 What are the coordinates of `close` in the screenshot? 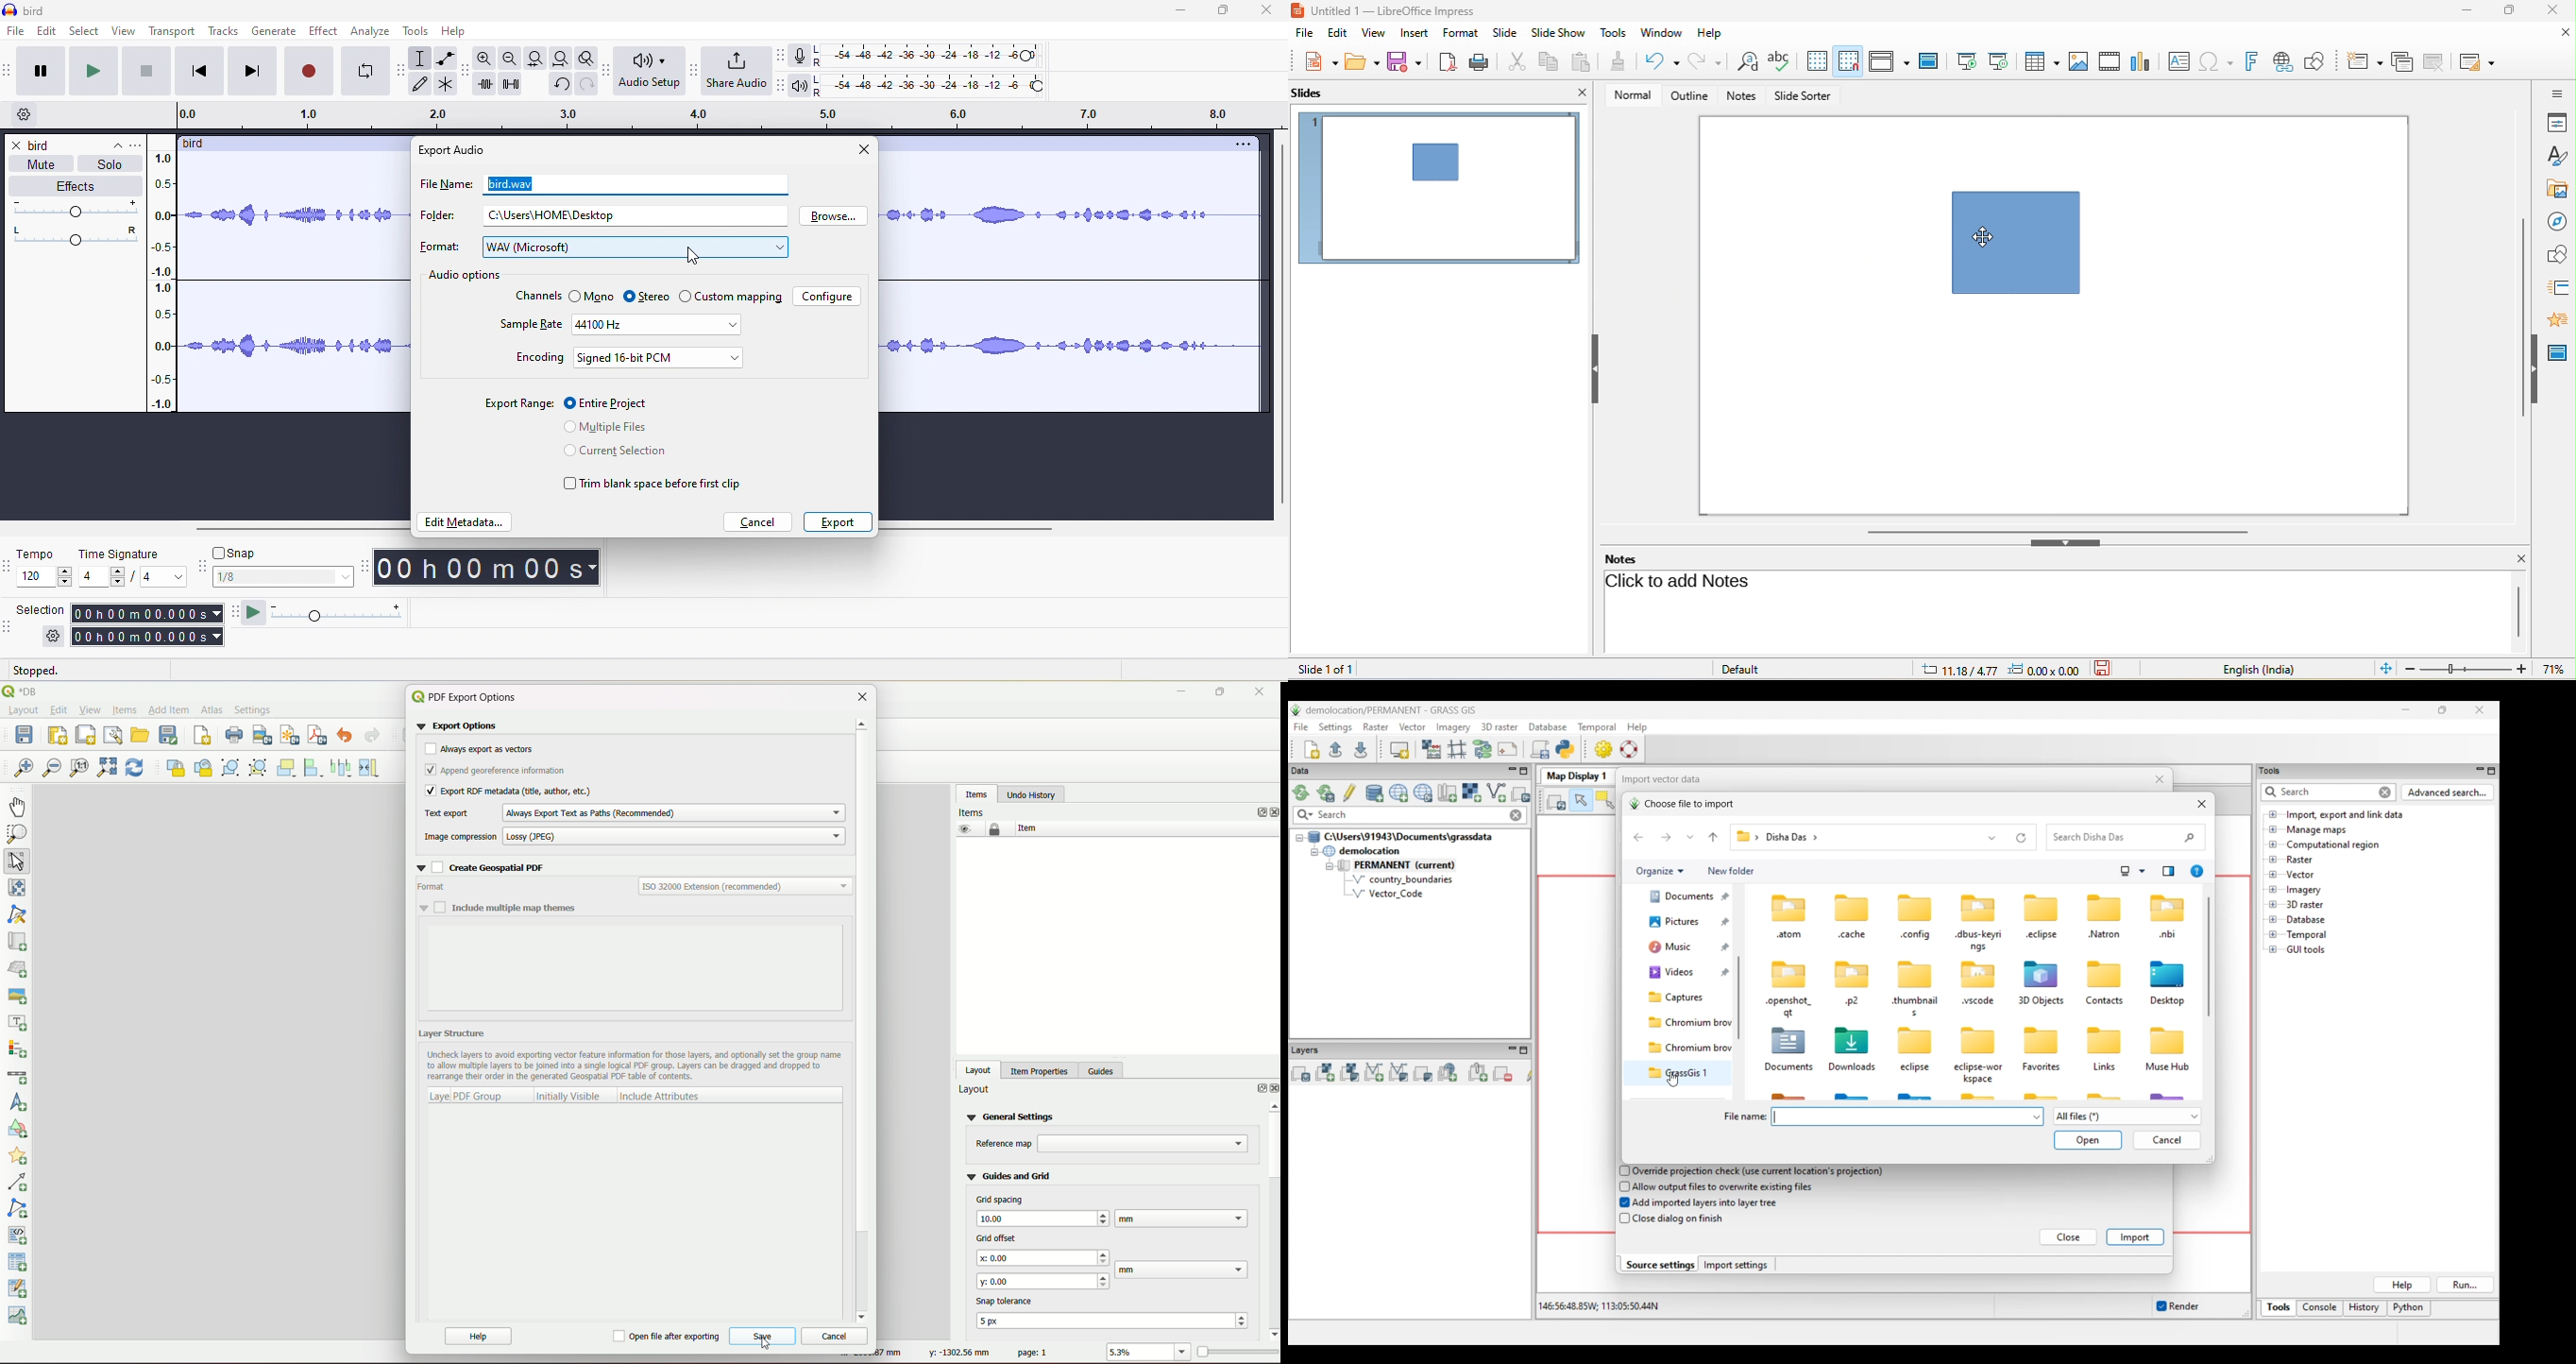 It's located at (2513, 559).